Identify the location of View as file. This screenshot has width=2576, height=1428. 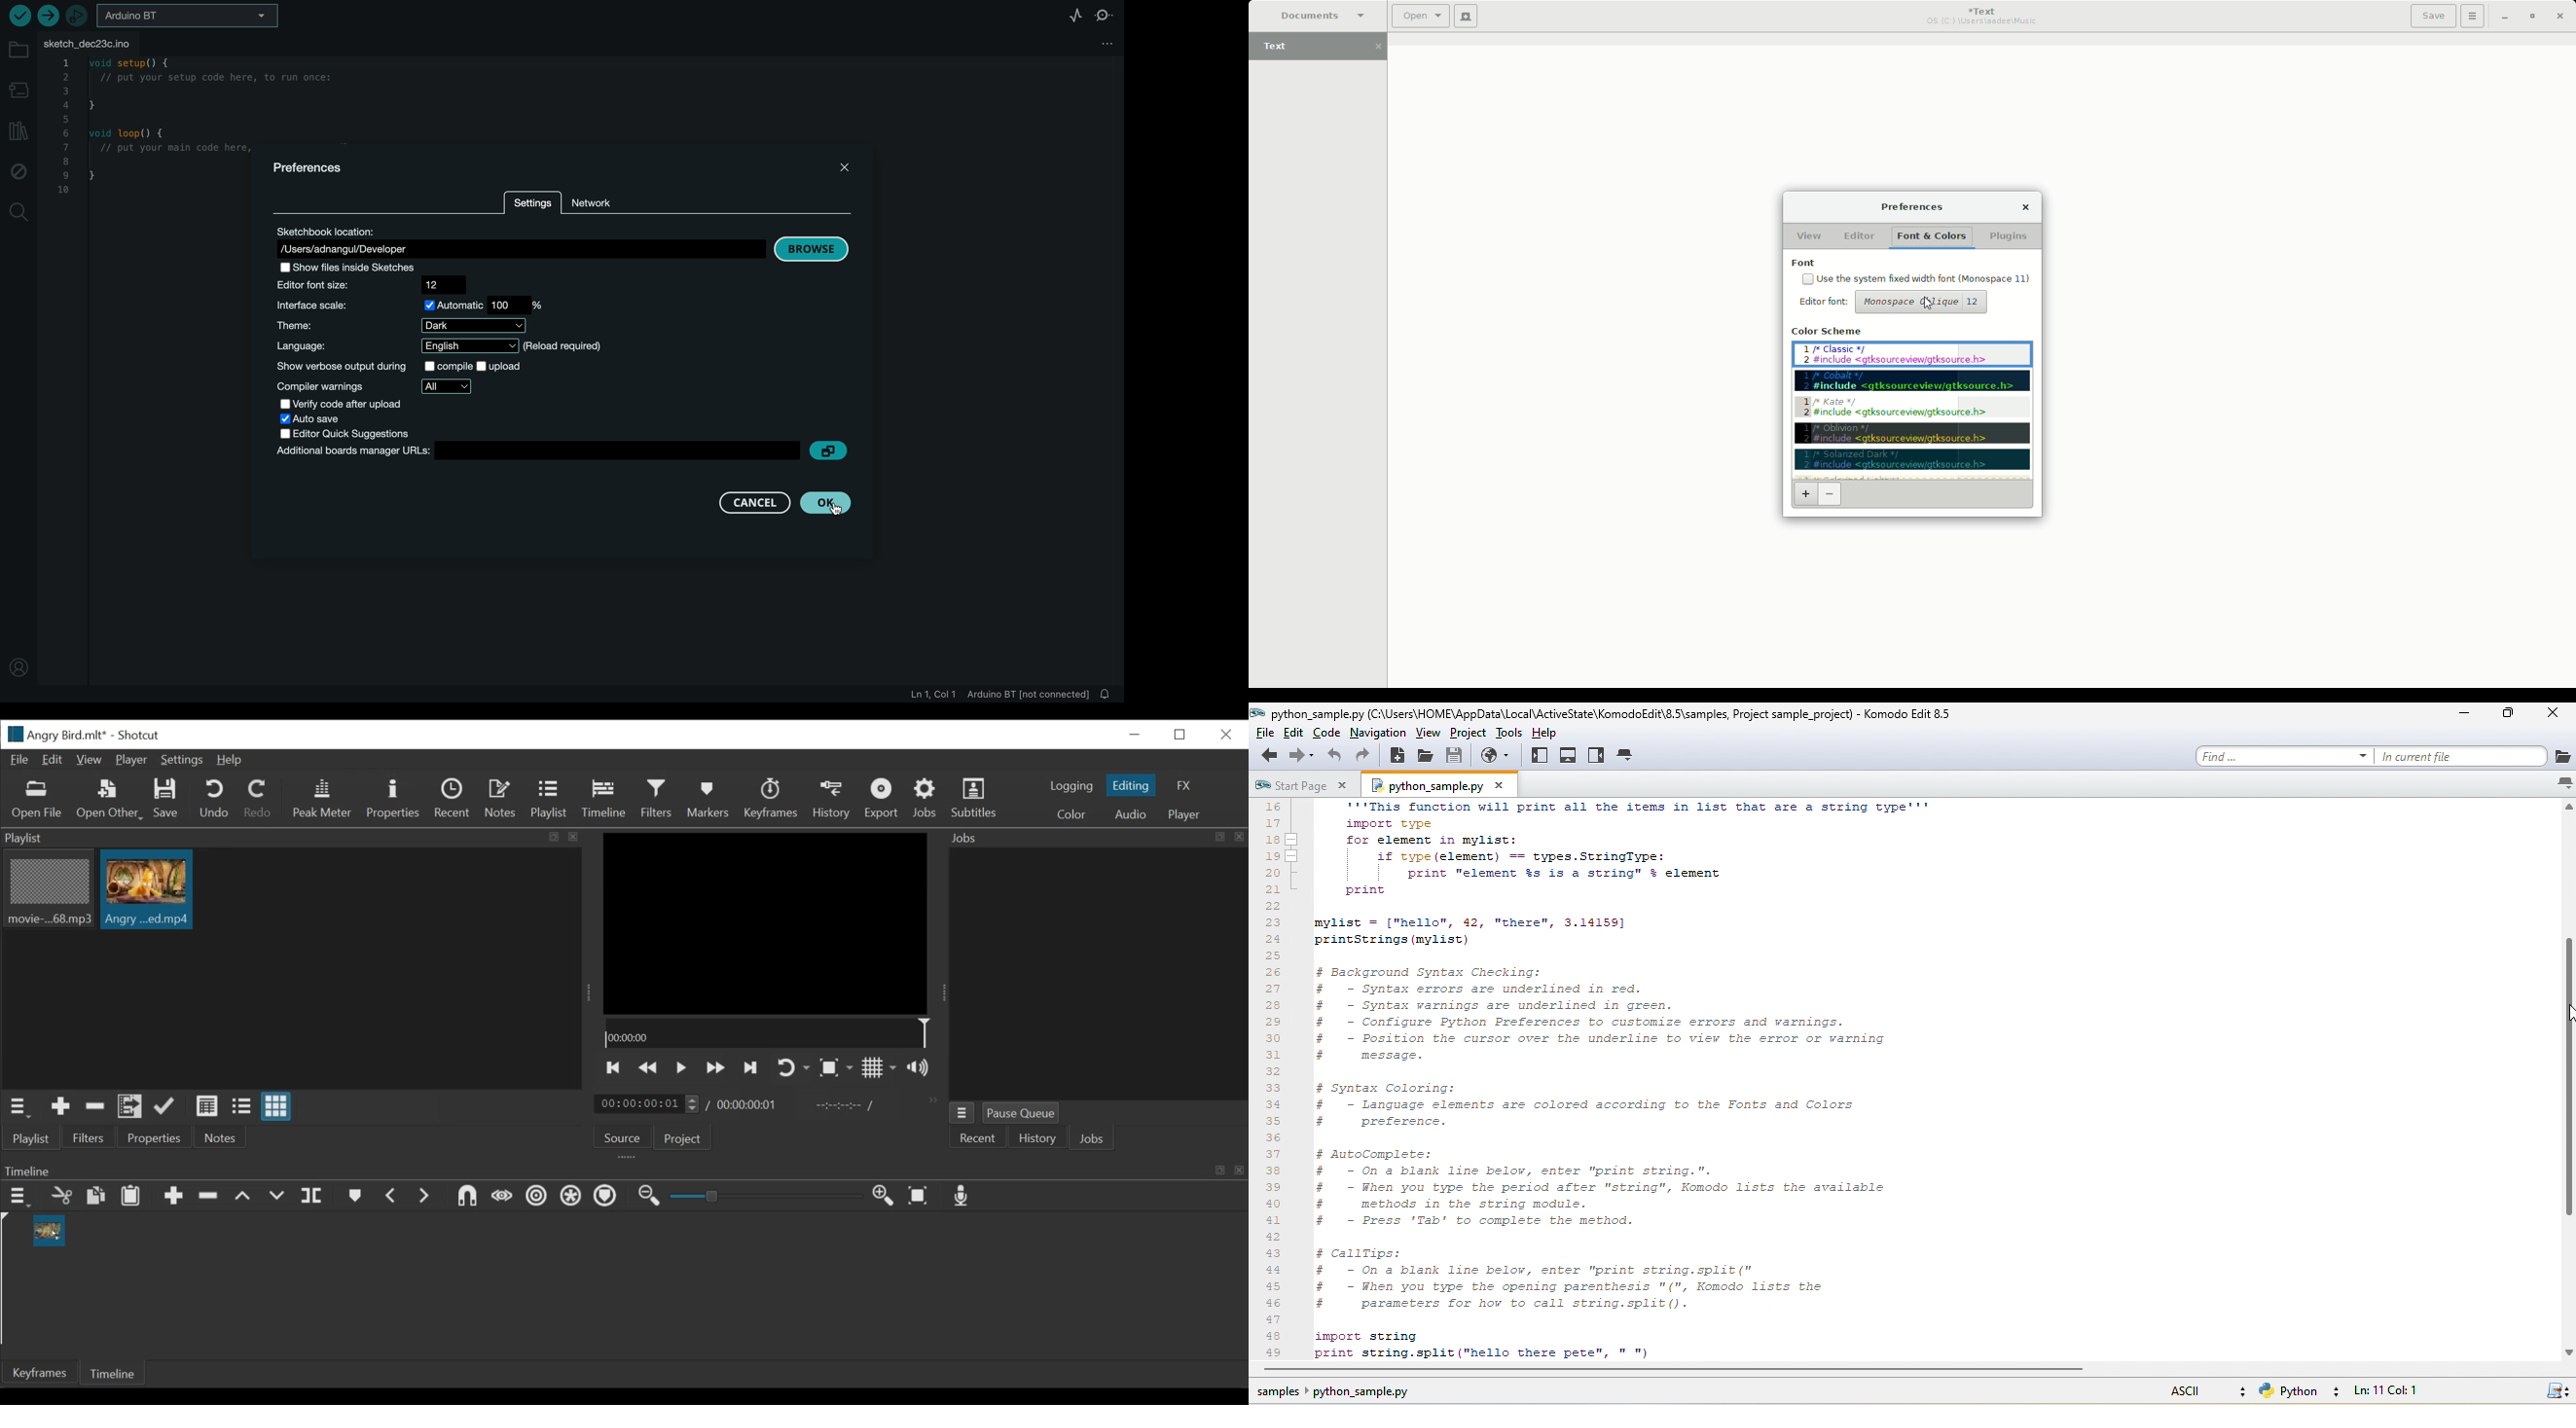
(243, 1108).